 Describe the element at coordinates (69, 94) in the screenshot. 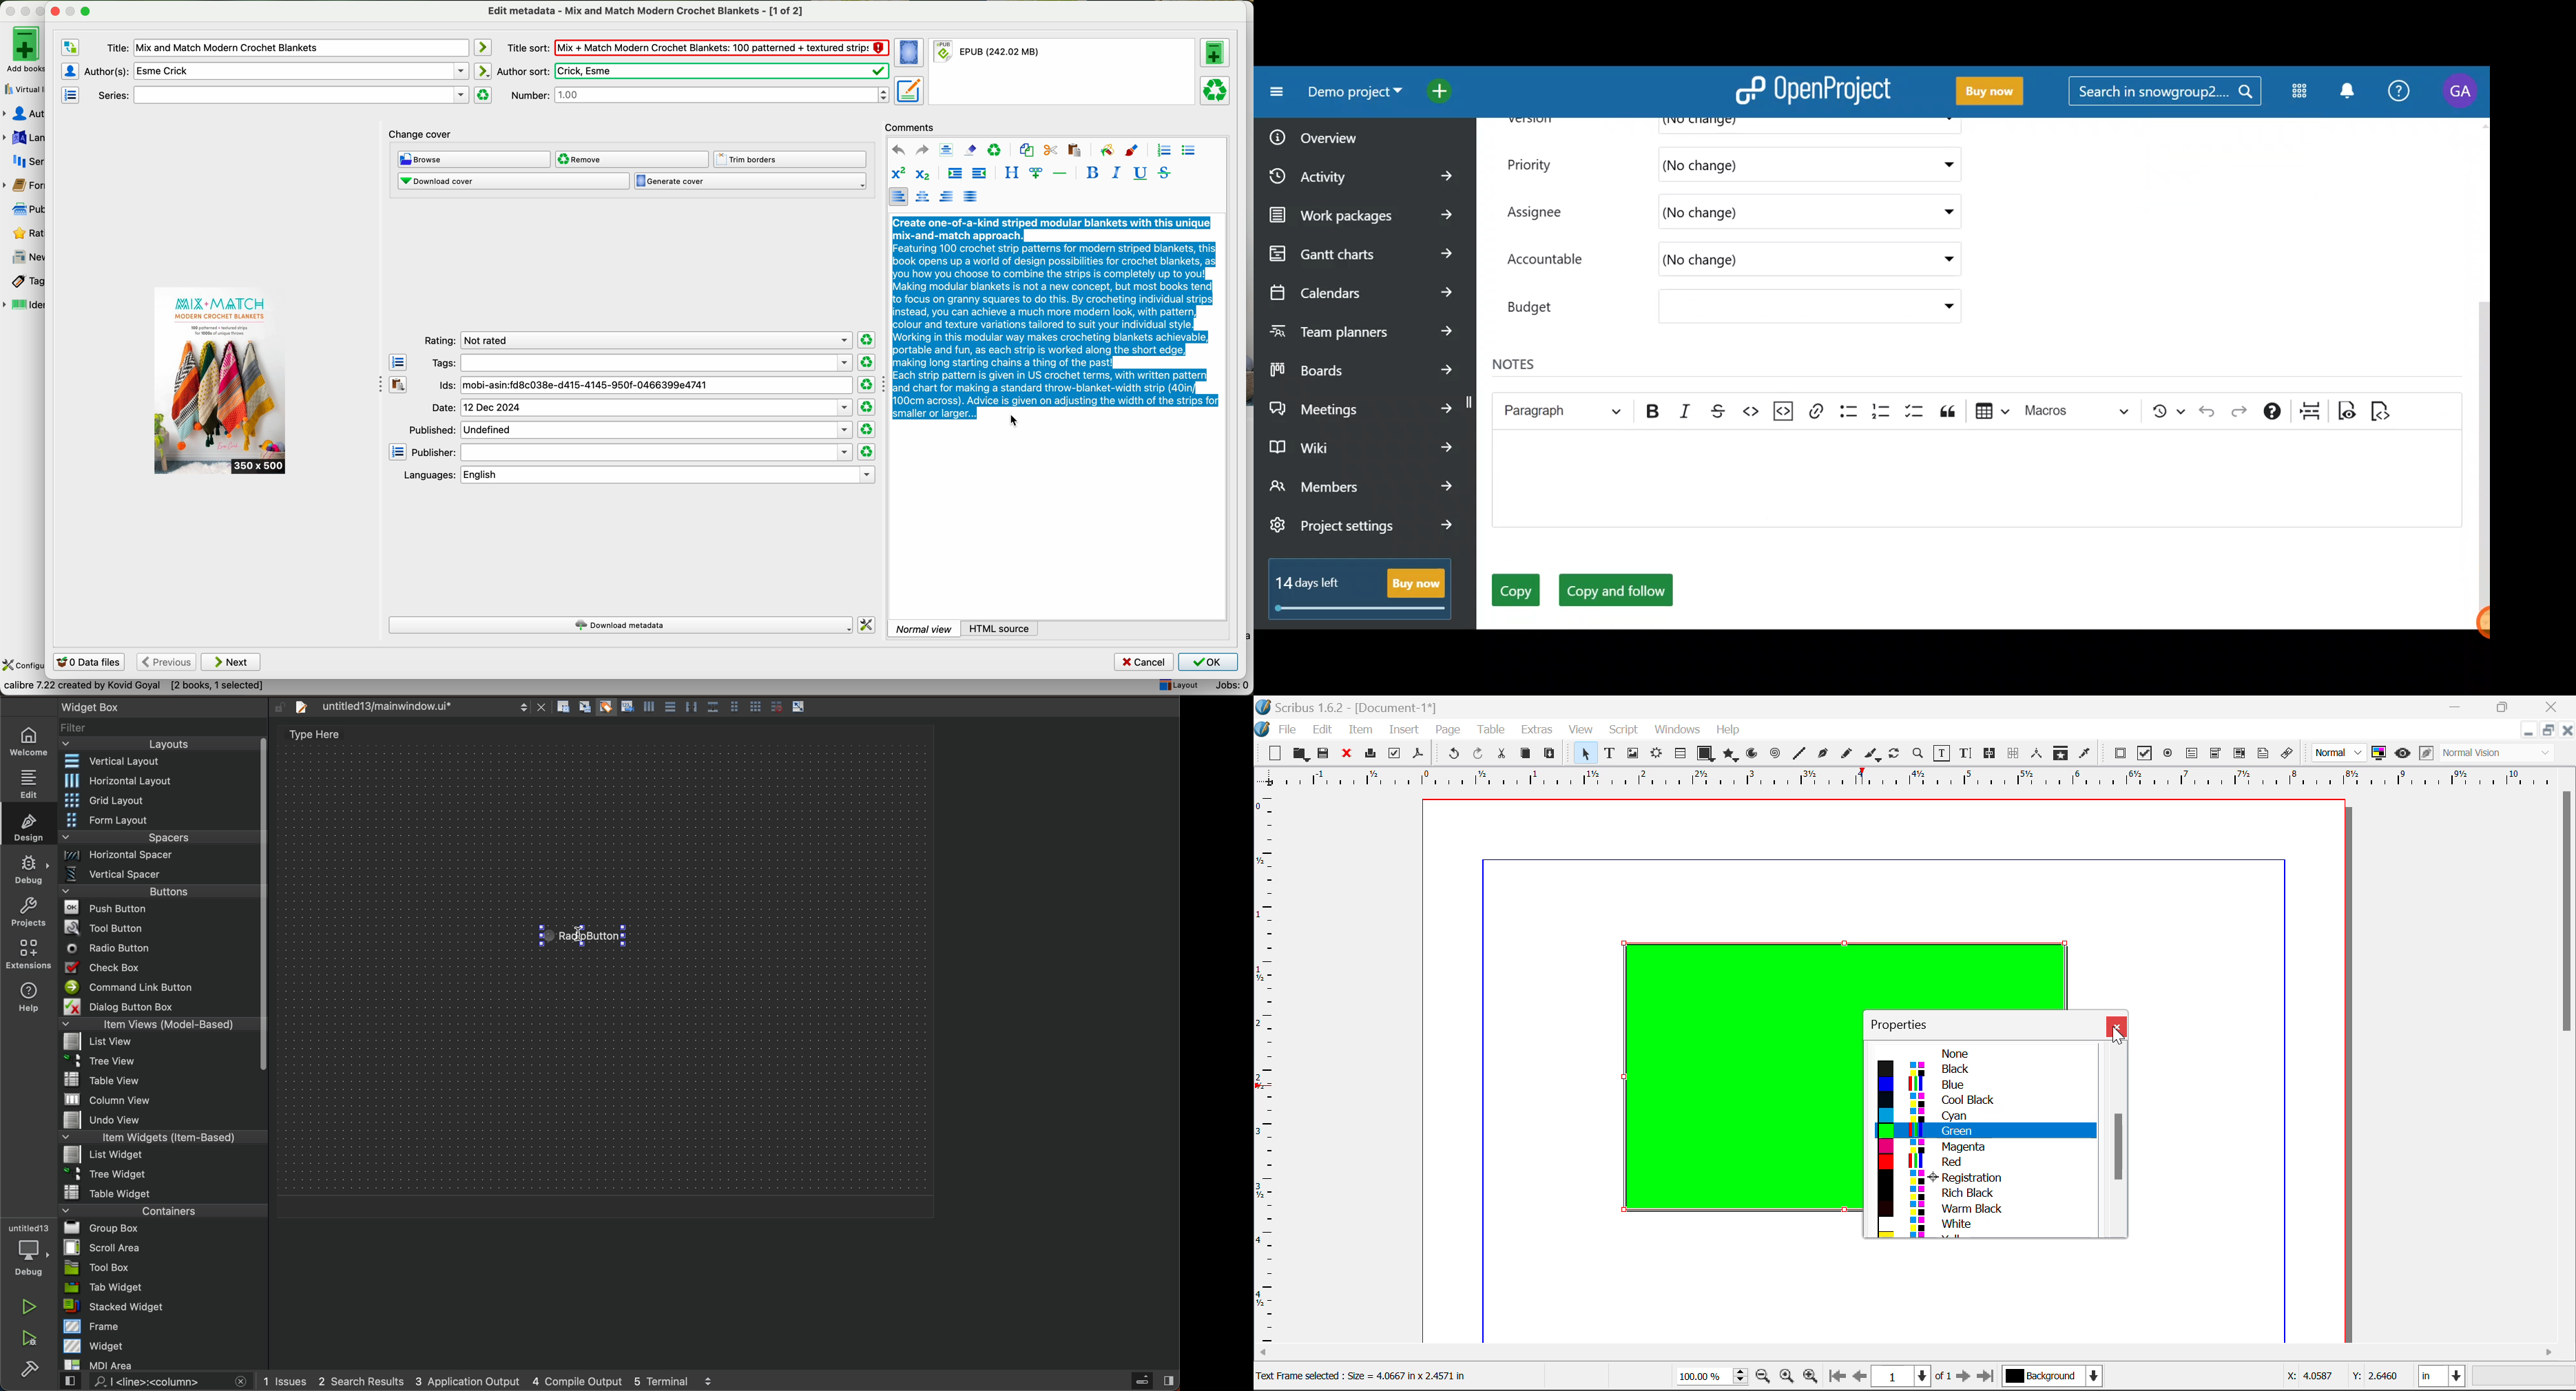

I see `set the series manage editor` at that location.